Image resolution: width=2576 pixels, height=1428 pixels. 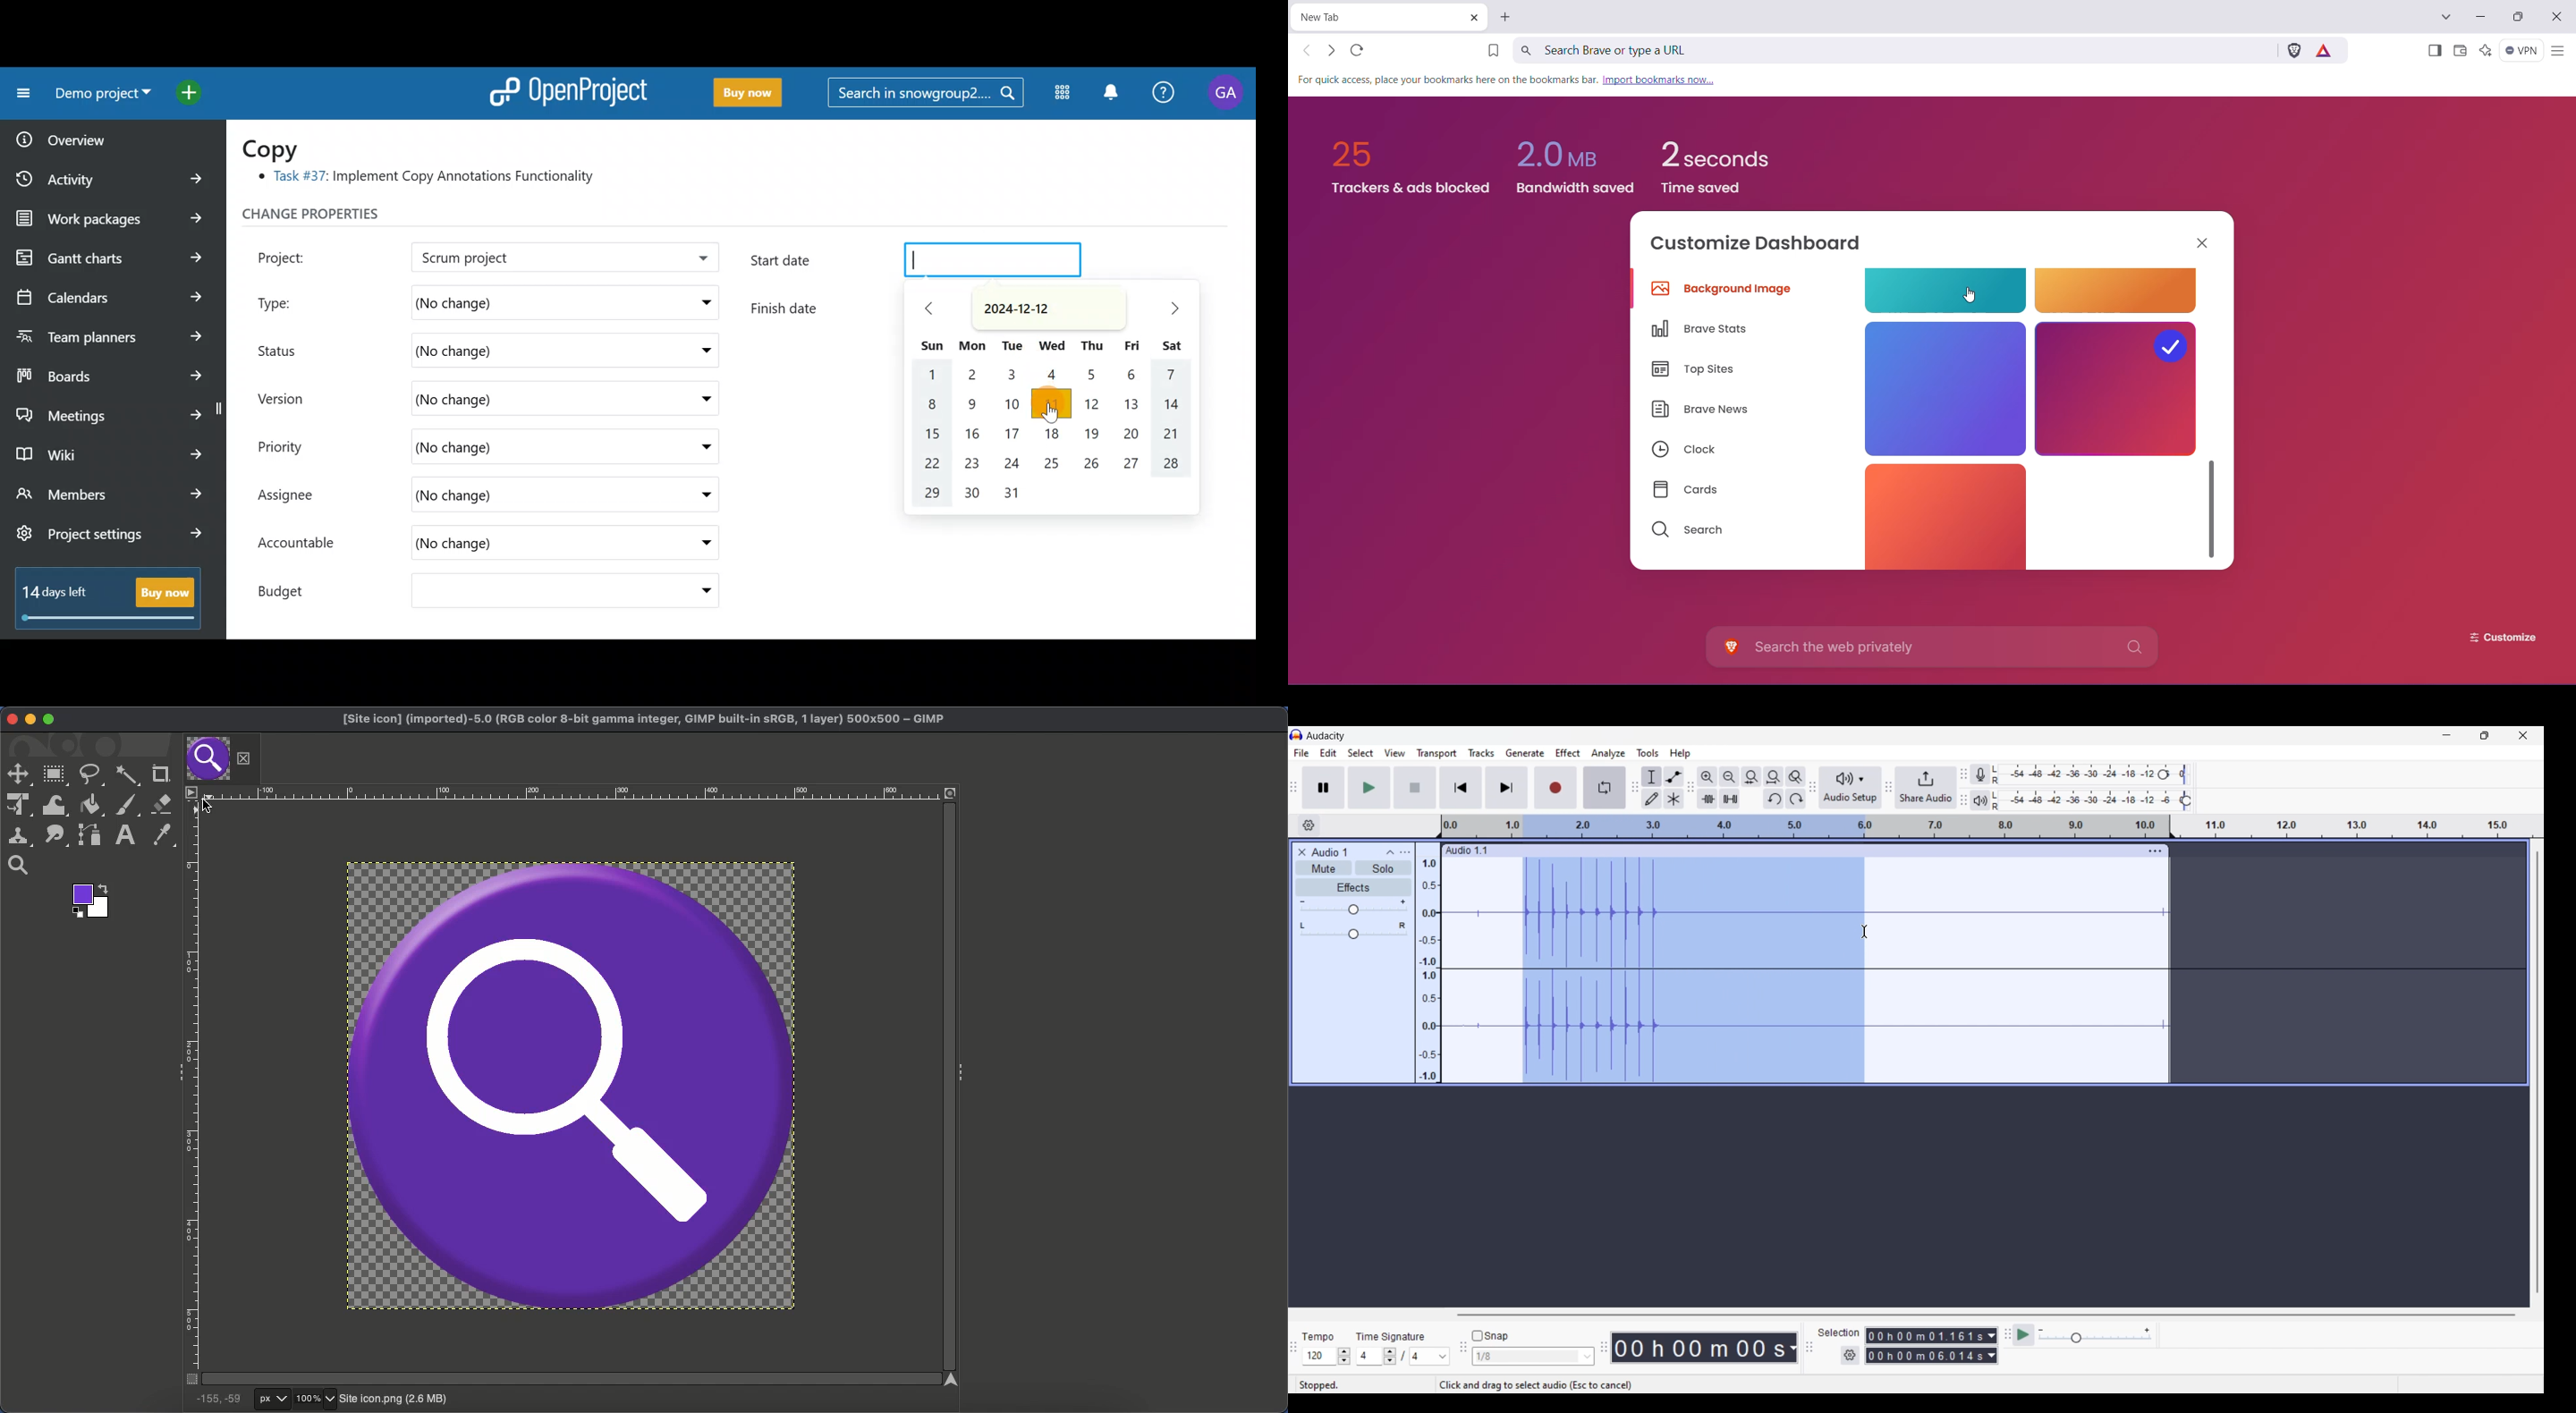 What do you see at coordinates (1302, 753) in the screenshot?
I see `File menu` at bounding box center [1302, 753].